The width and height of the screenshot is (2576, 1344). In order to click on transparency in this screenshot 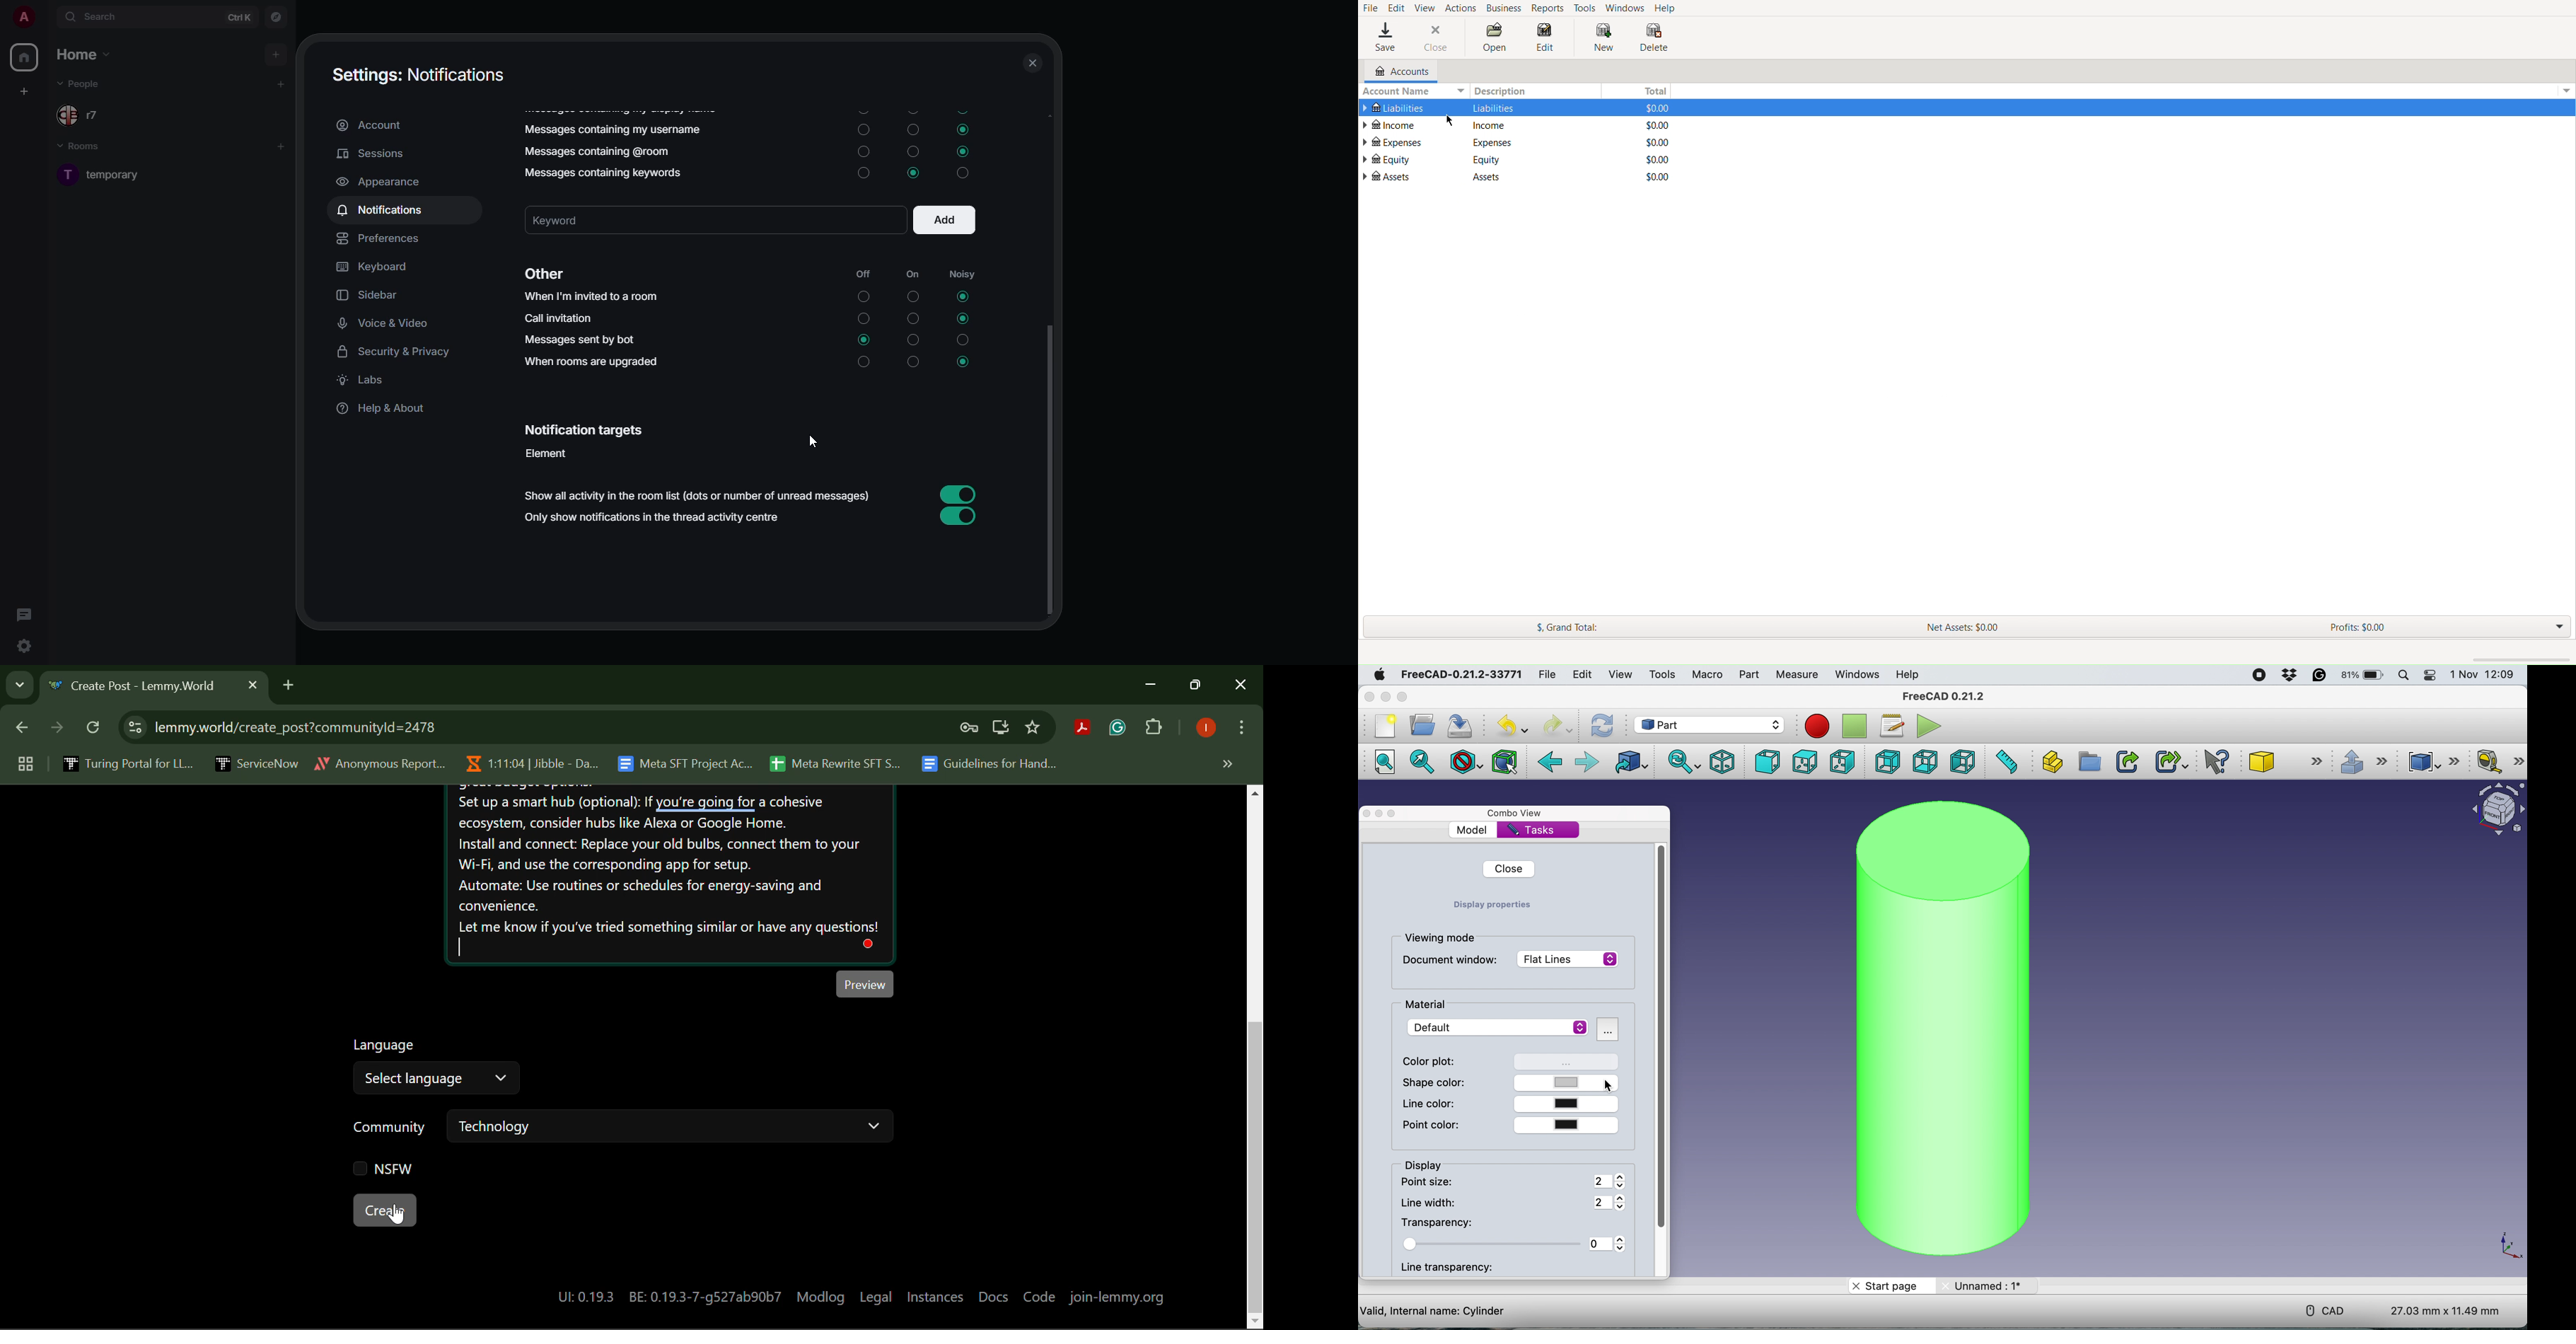, I will do `click(1512, 1233)`.